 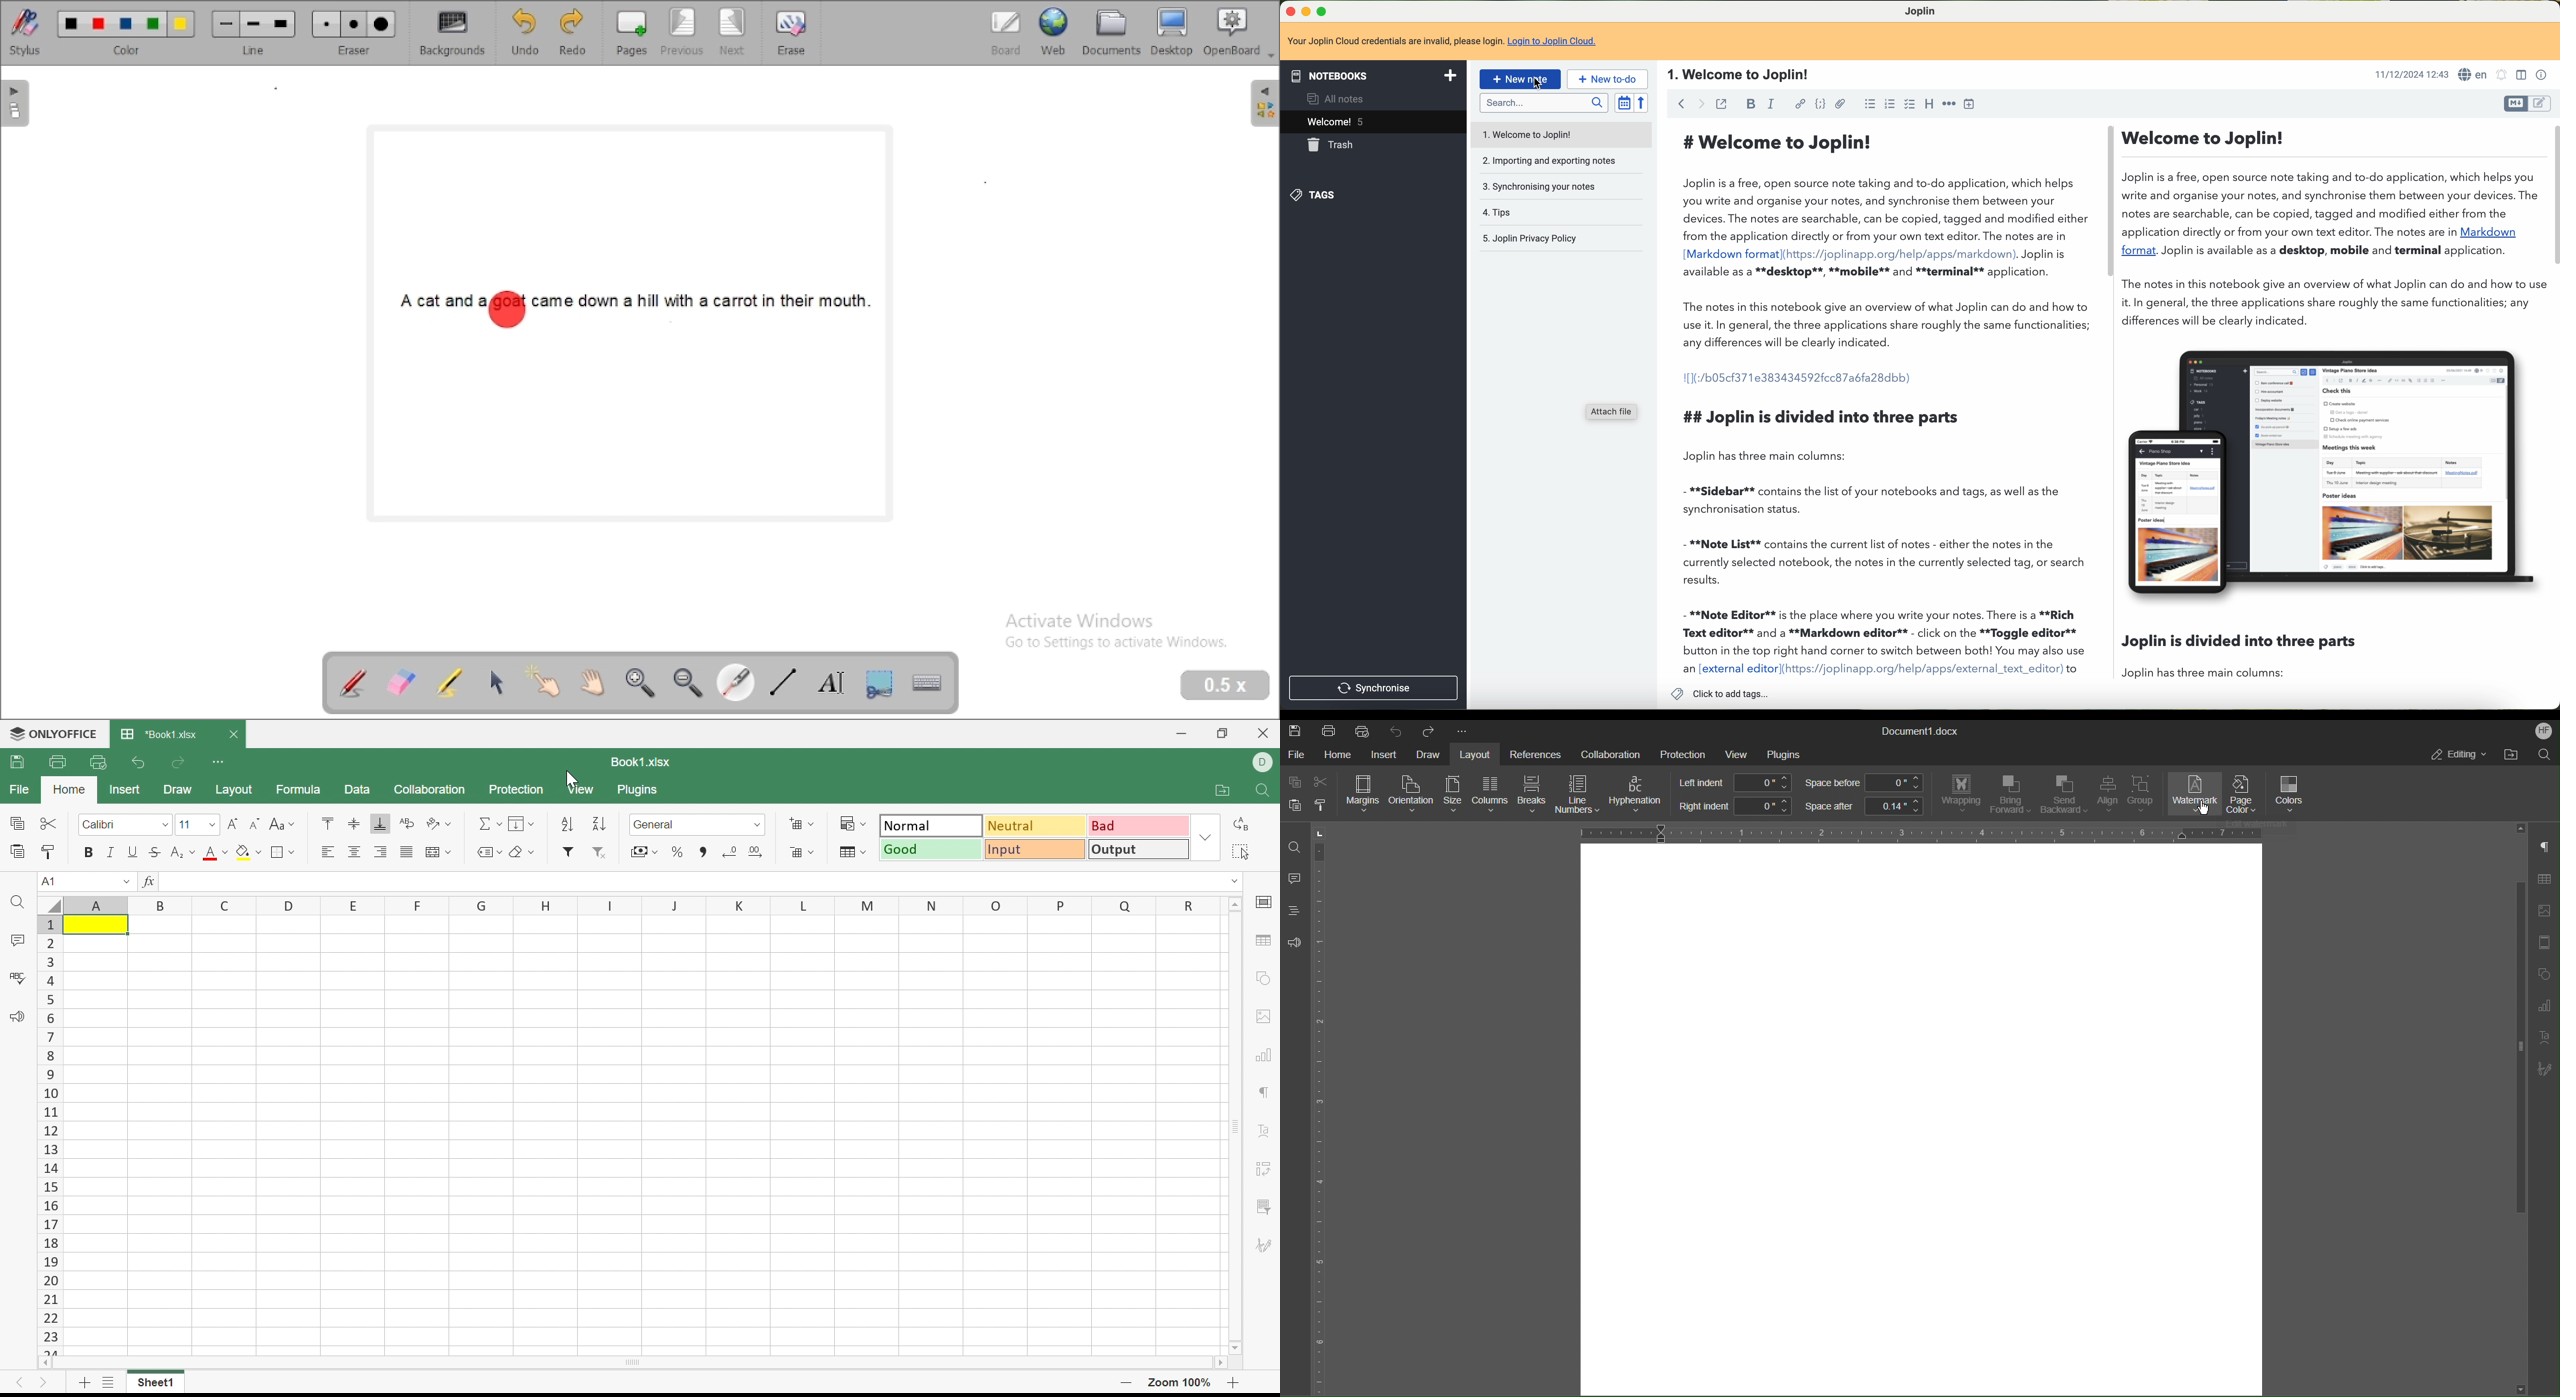 What do you see at coordinates (1374, 75) in the screenshot?
I see `notebooks` at bounding box center [1374, 75].